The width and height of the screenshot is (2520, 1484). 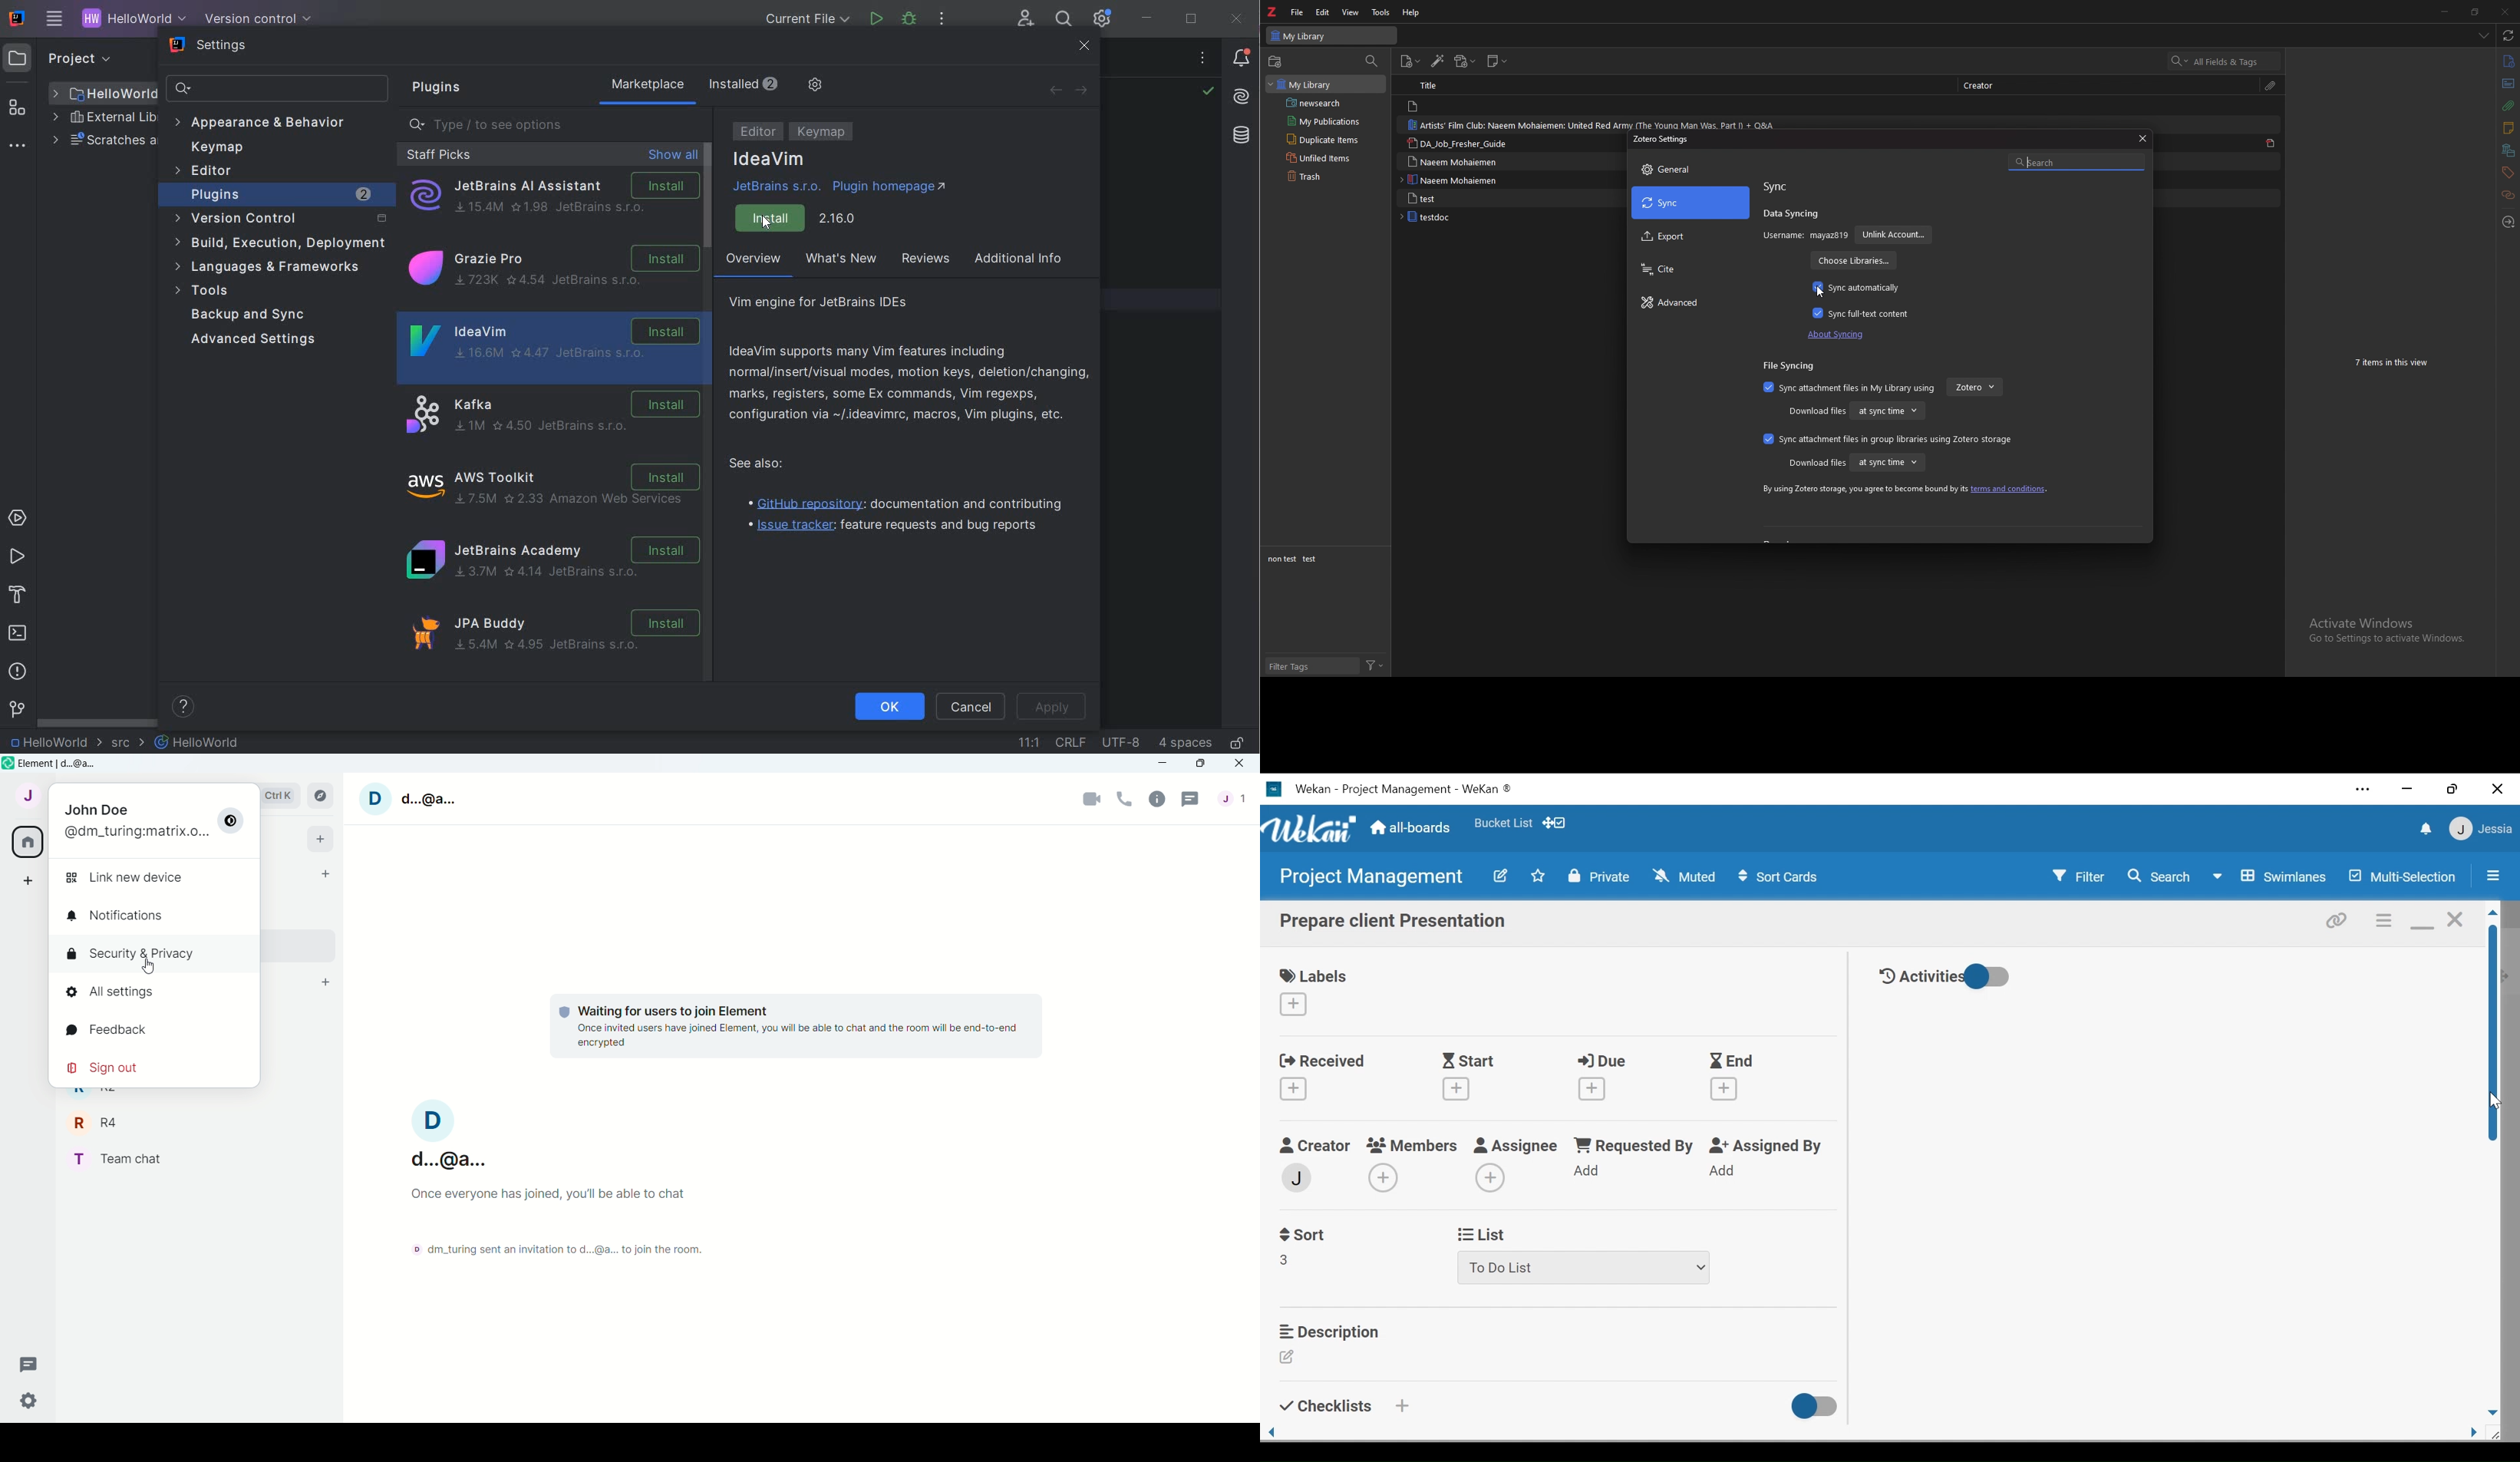 I want to click on Sort Cards, so click(x=1780, y=876).